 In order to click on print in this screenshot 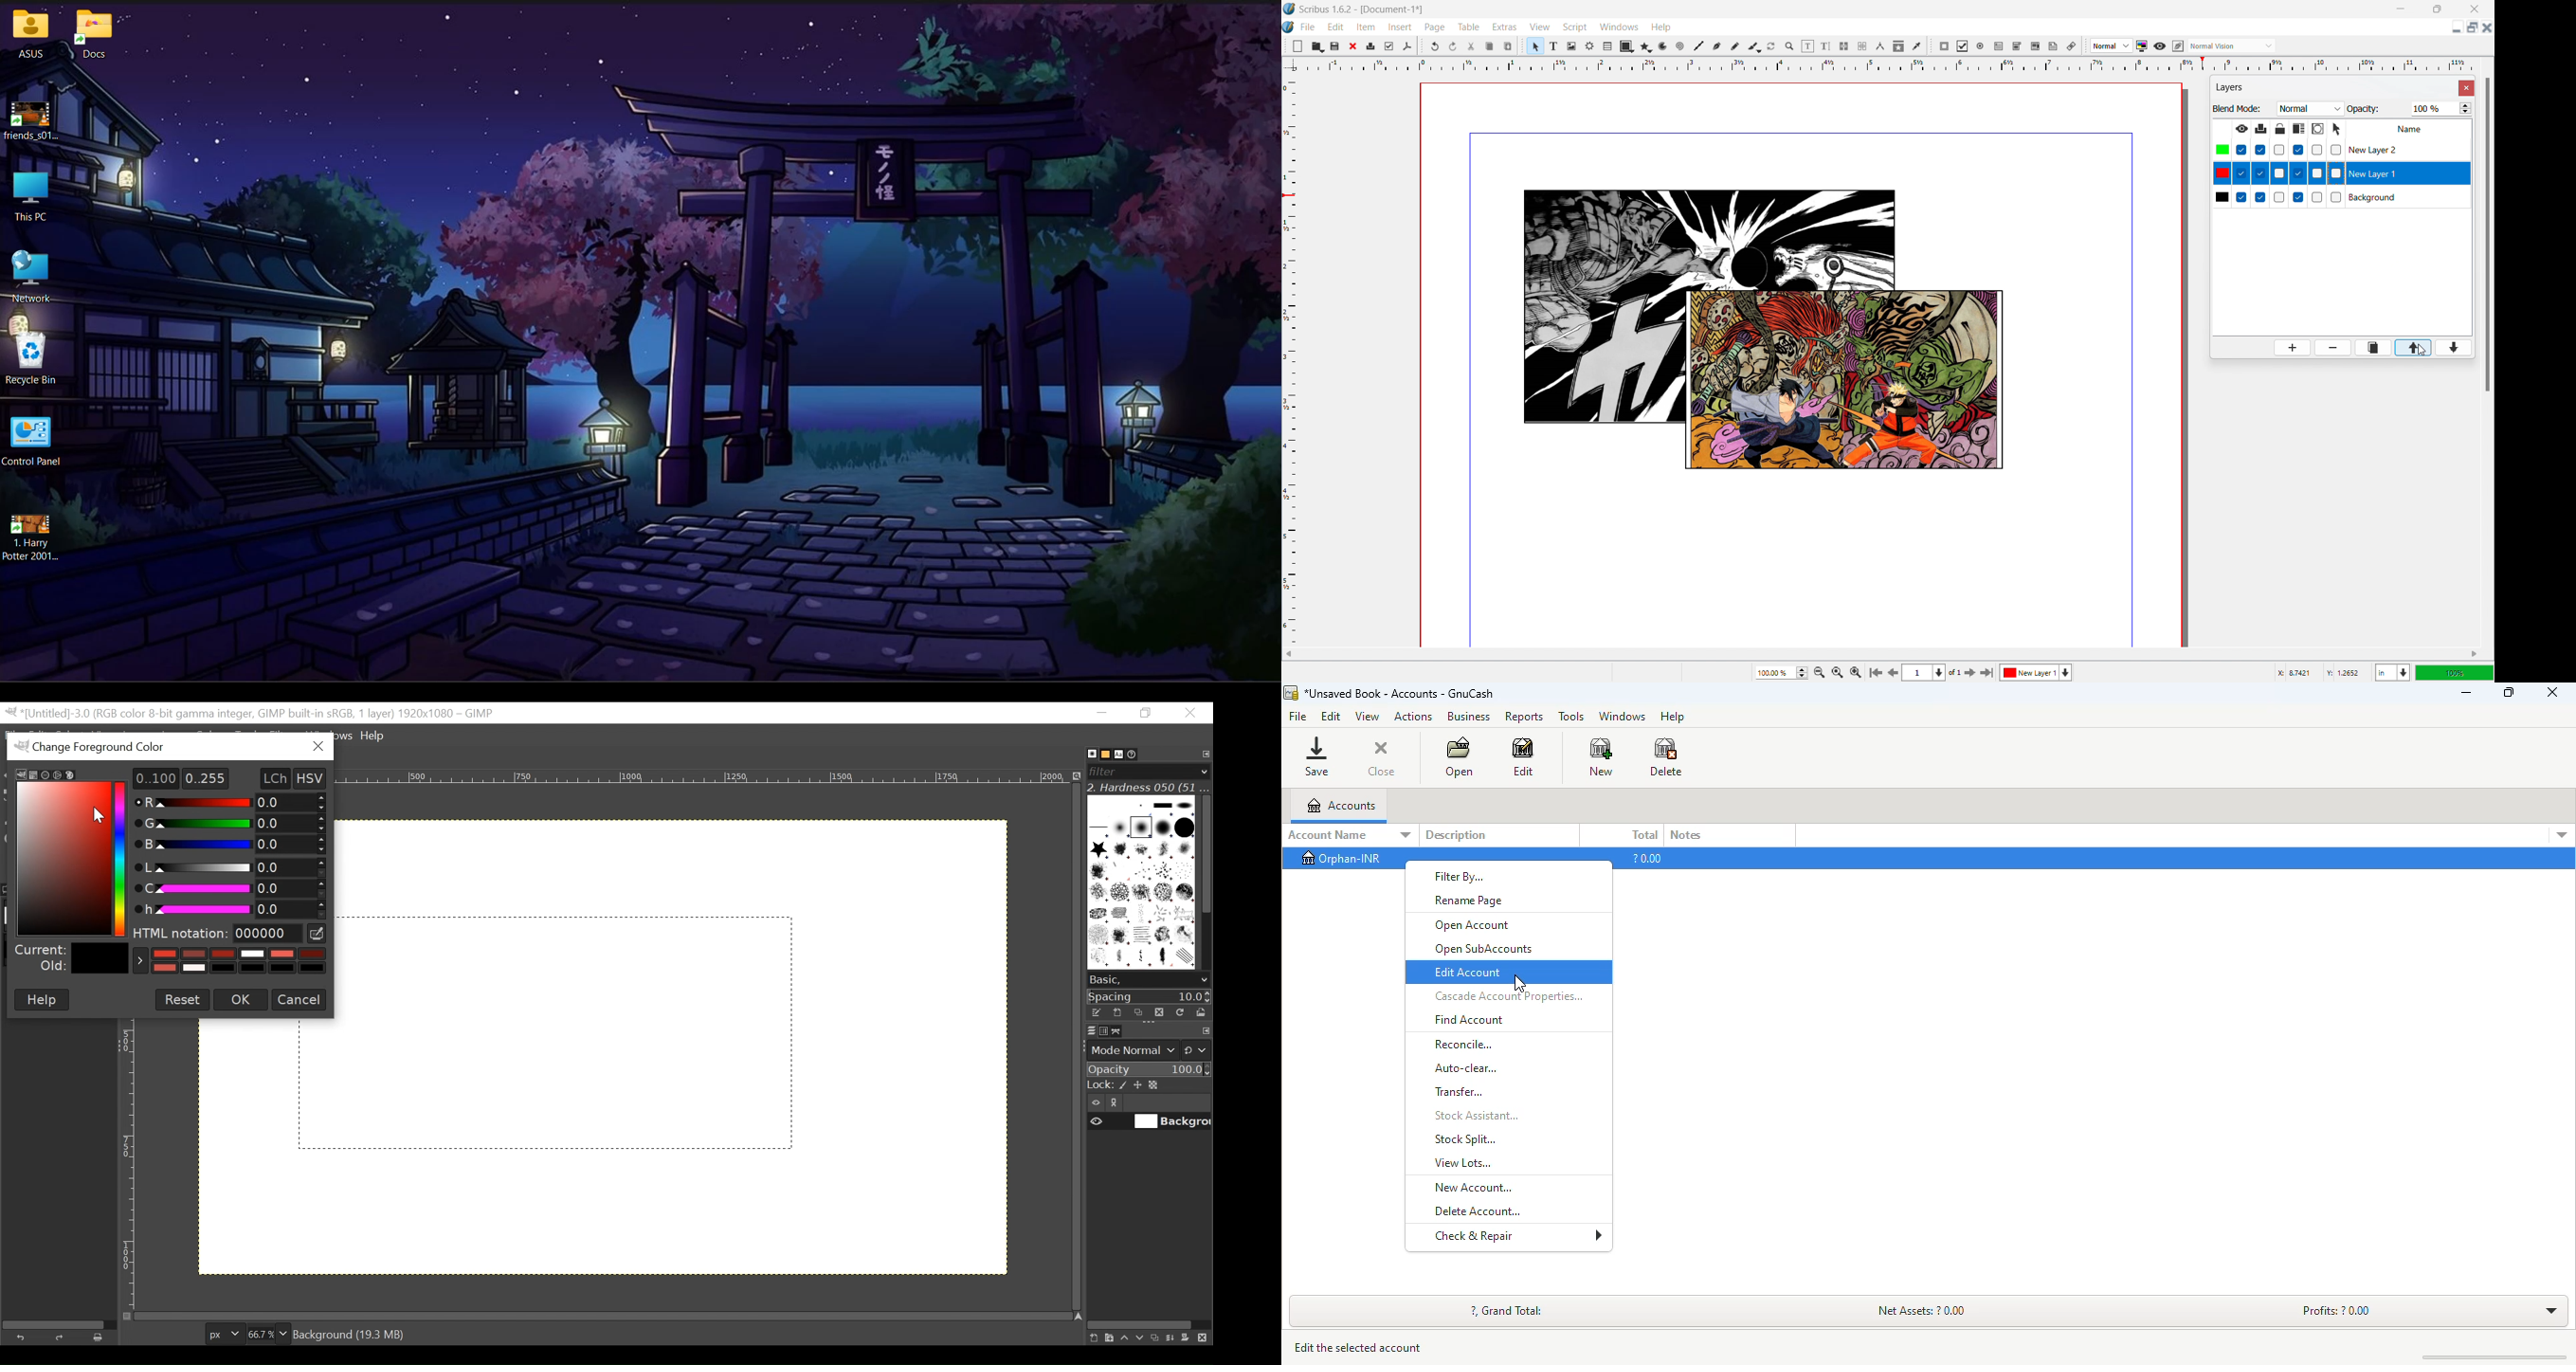, I will do `click(1370, 46)`.